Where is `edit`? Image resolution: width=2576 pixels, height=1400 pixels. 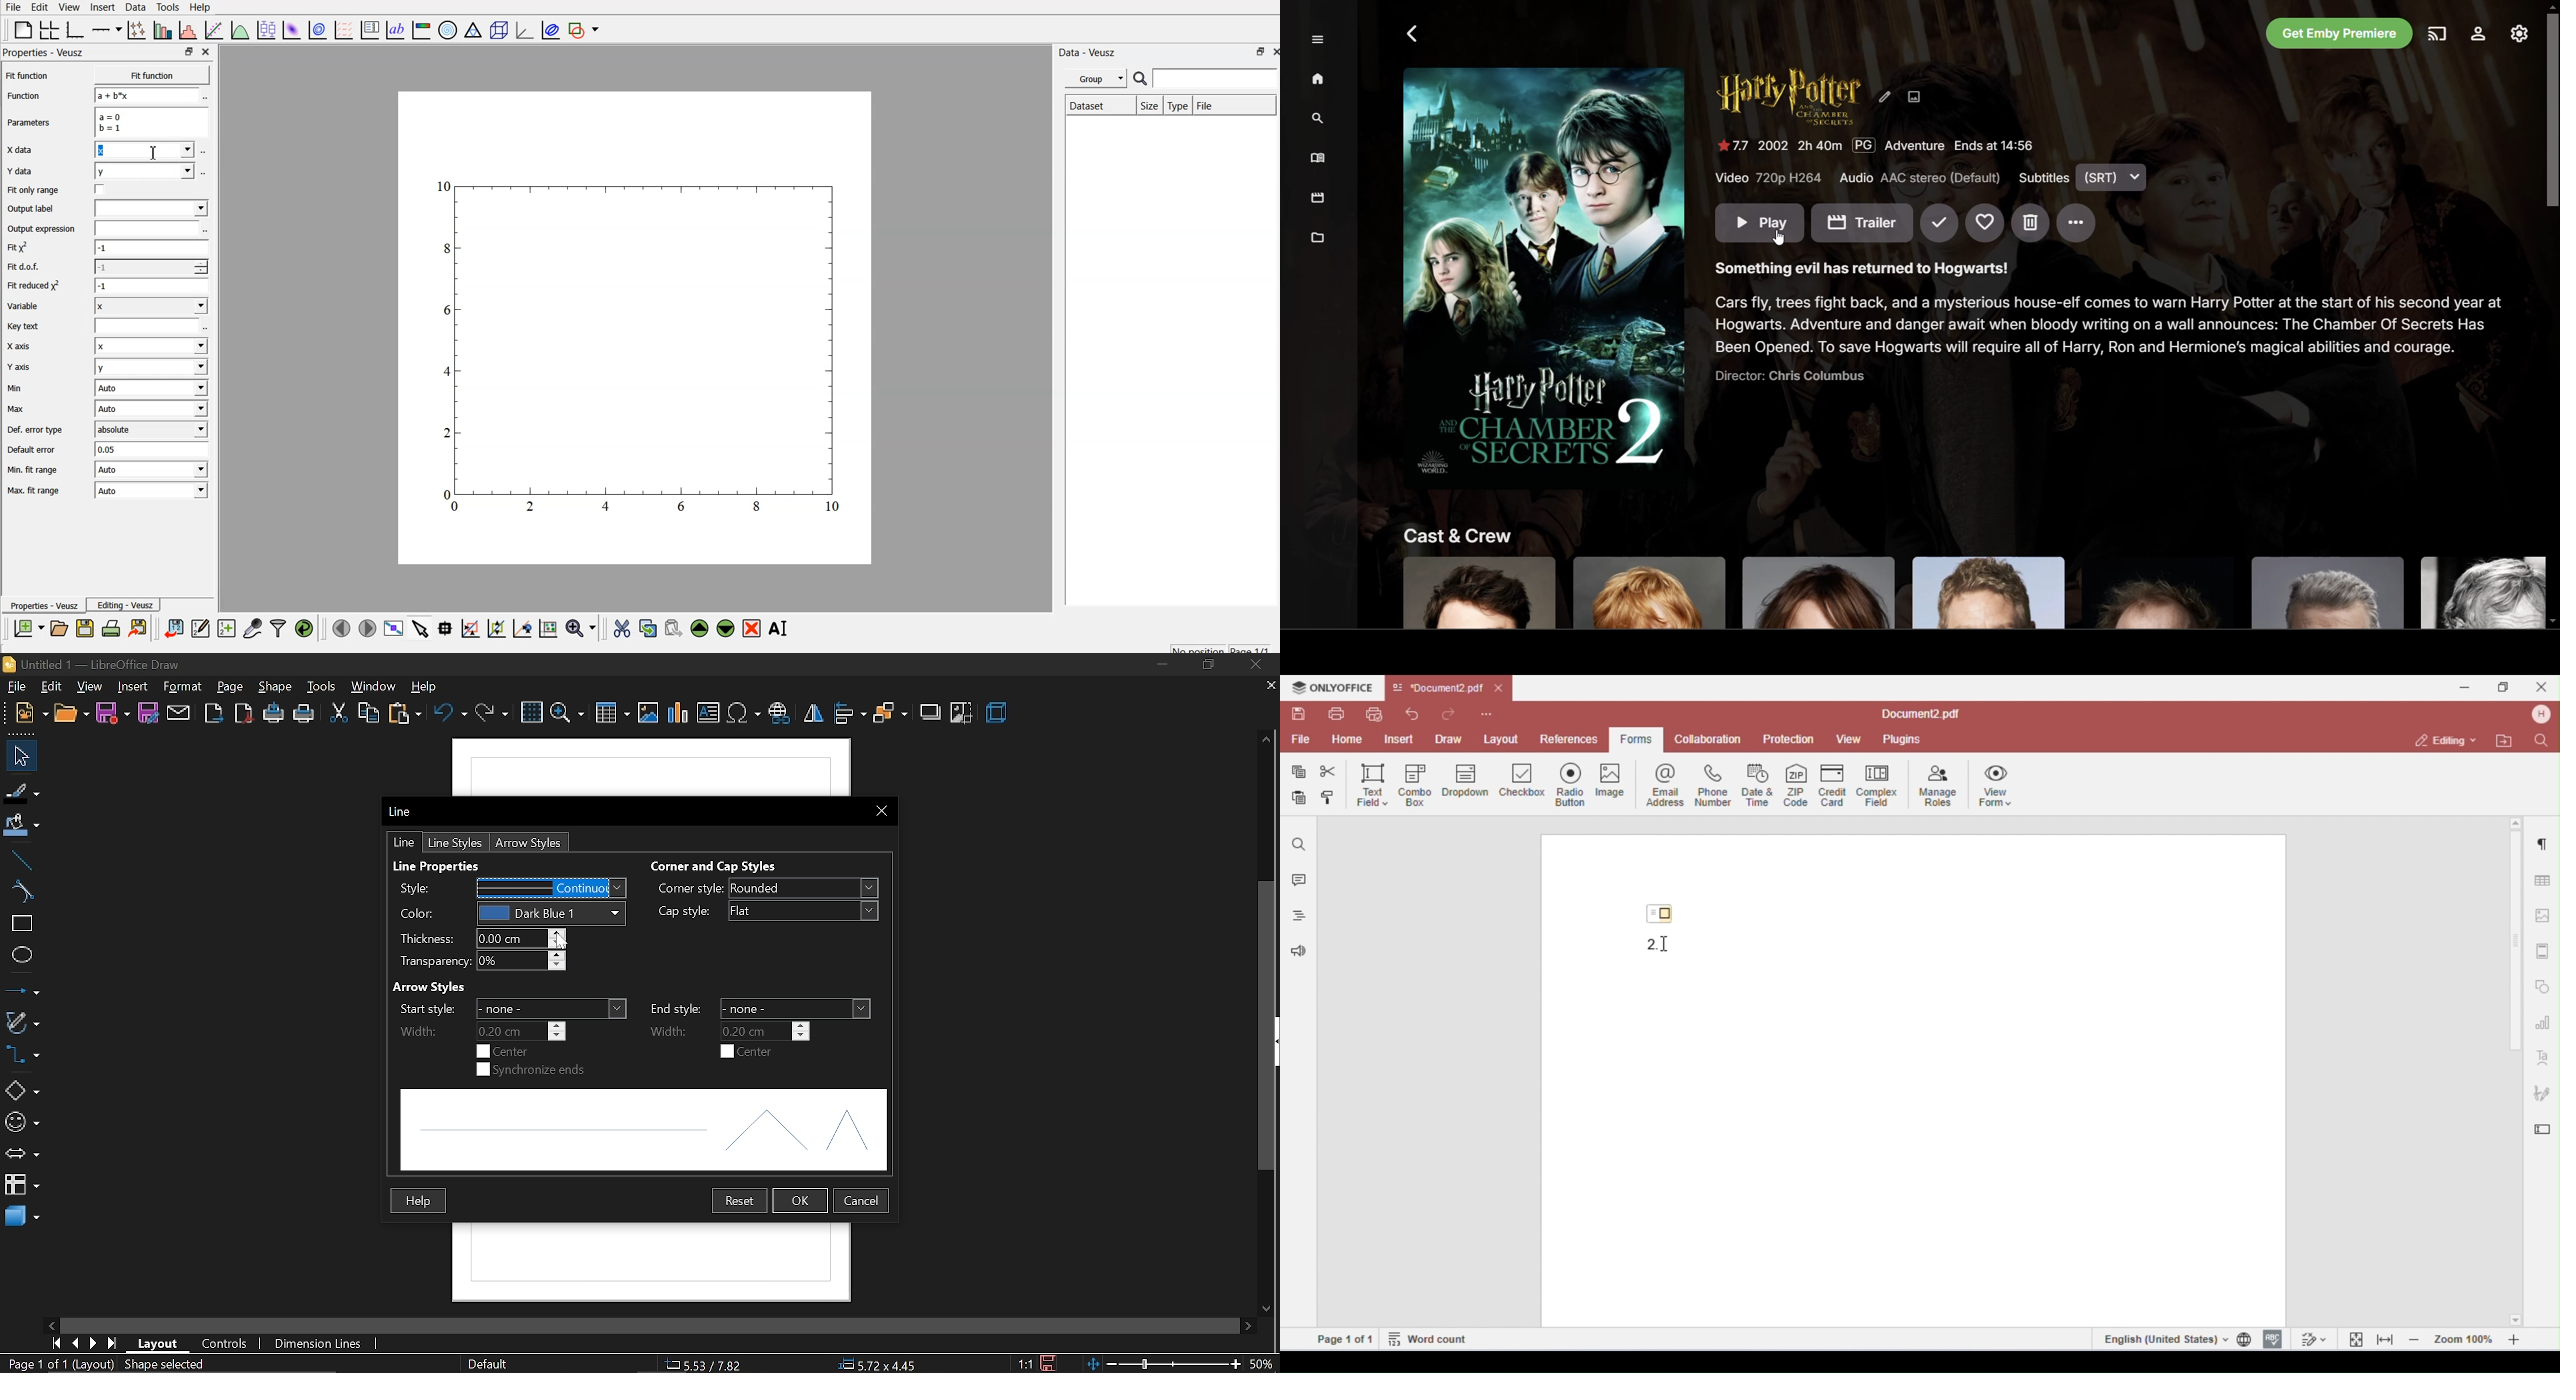
edit is located at coordinates (54, 686).